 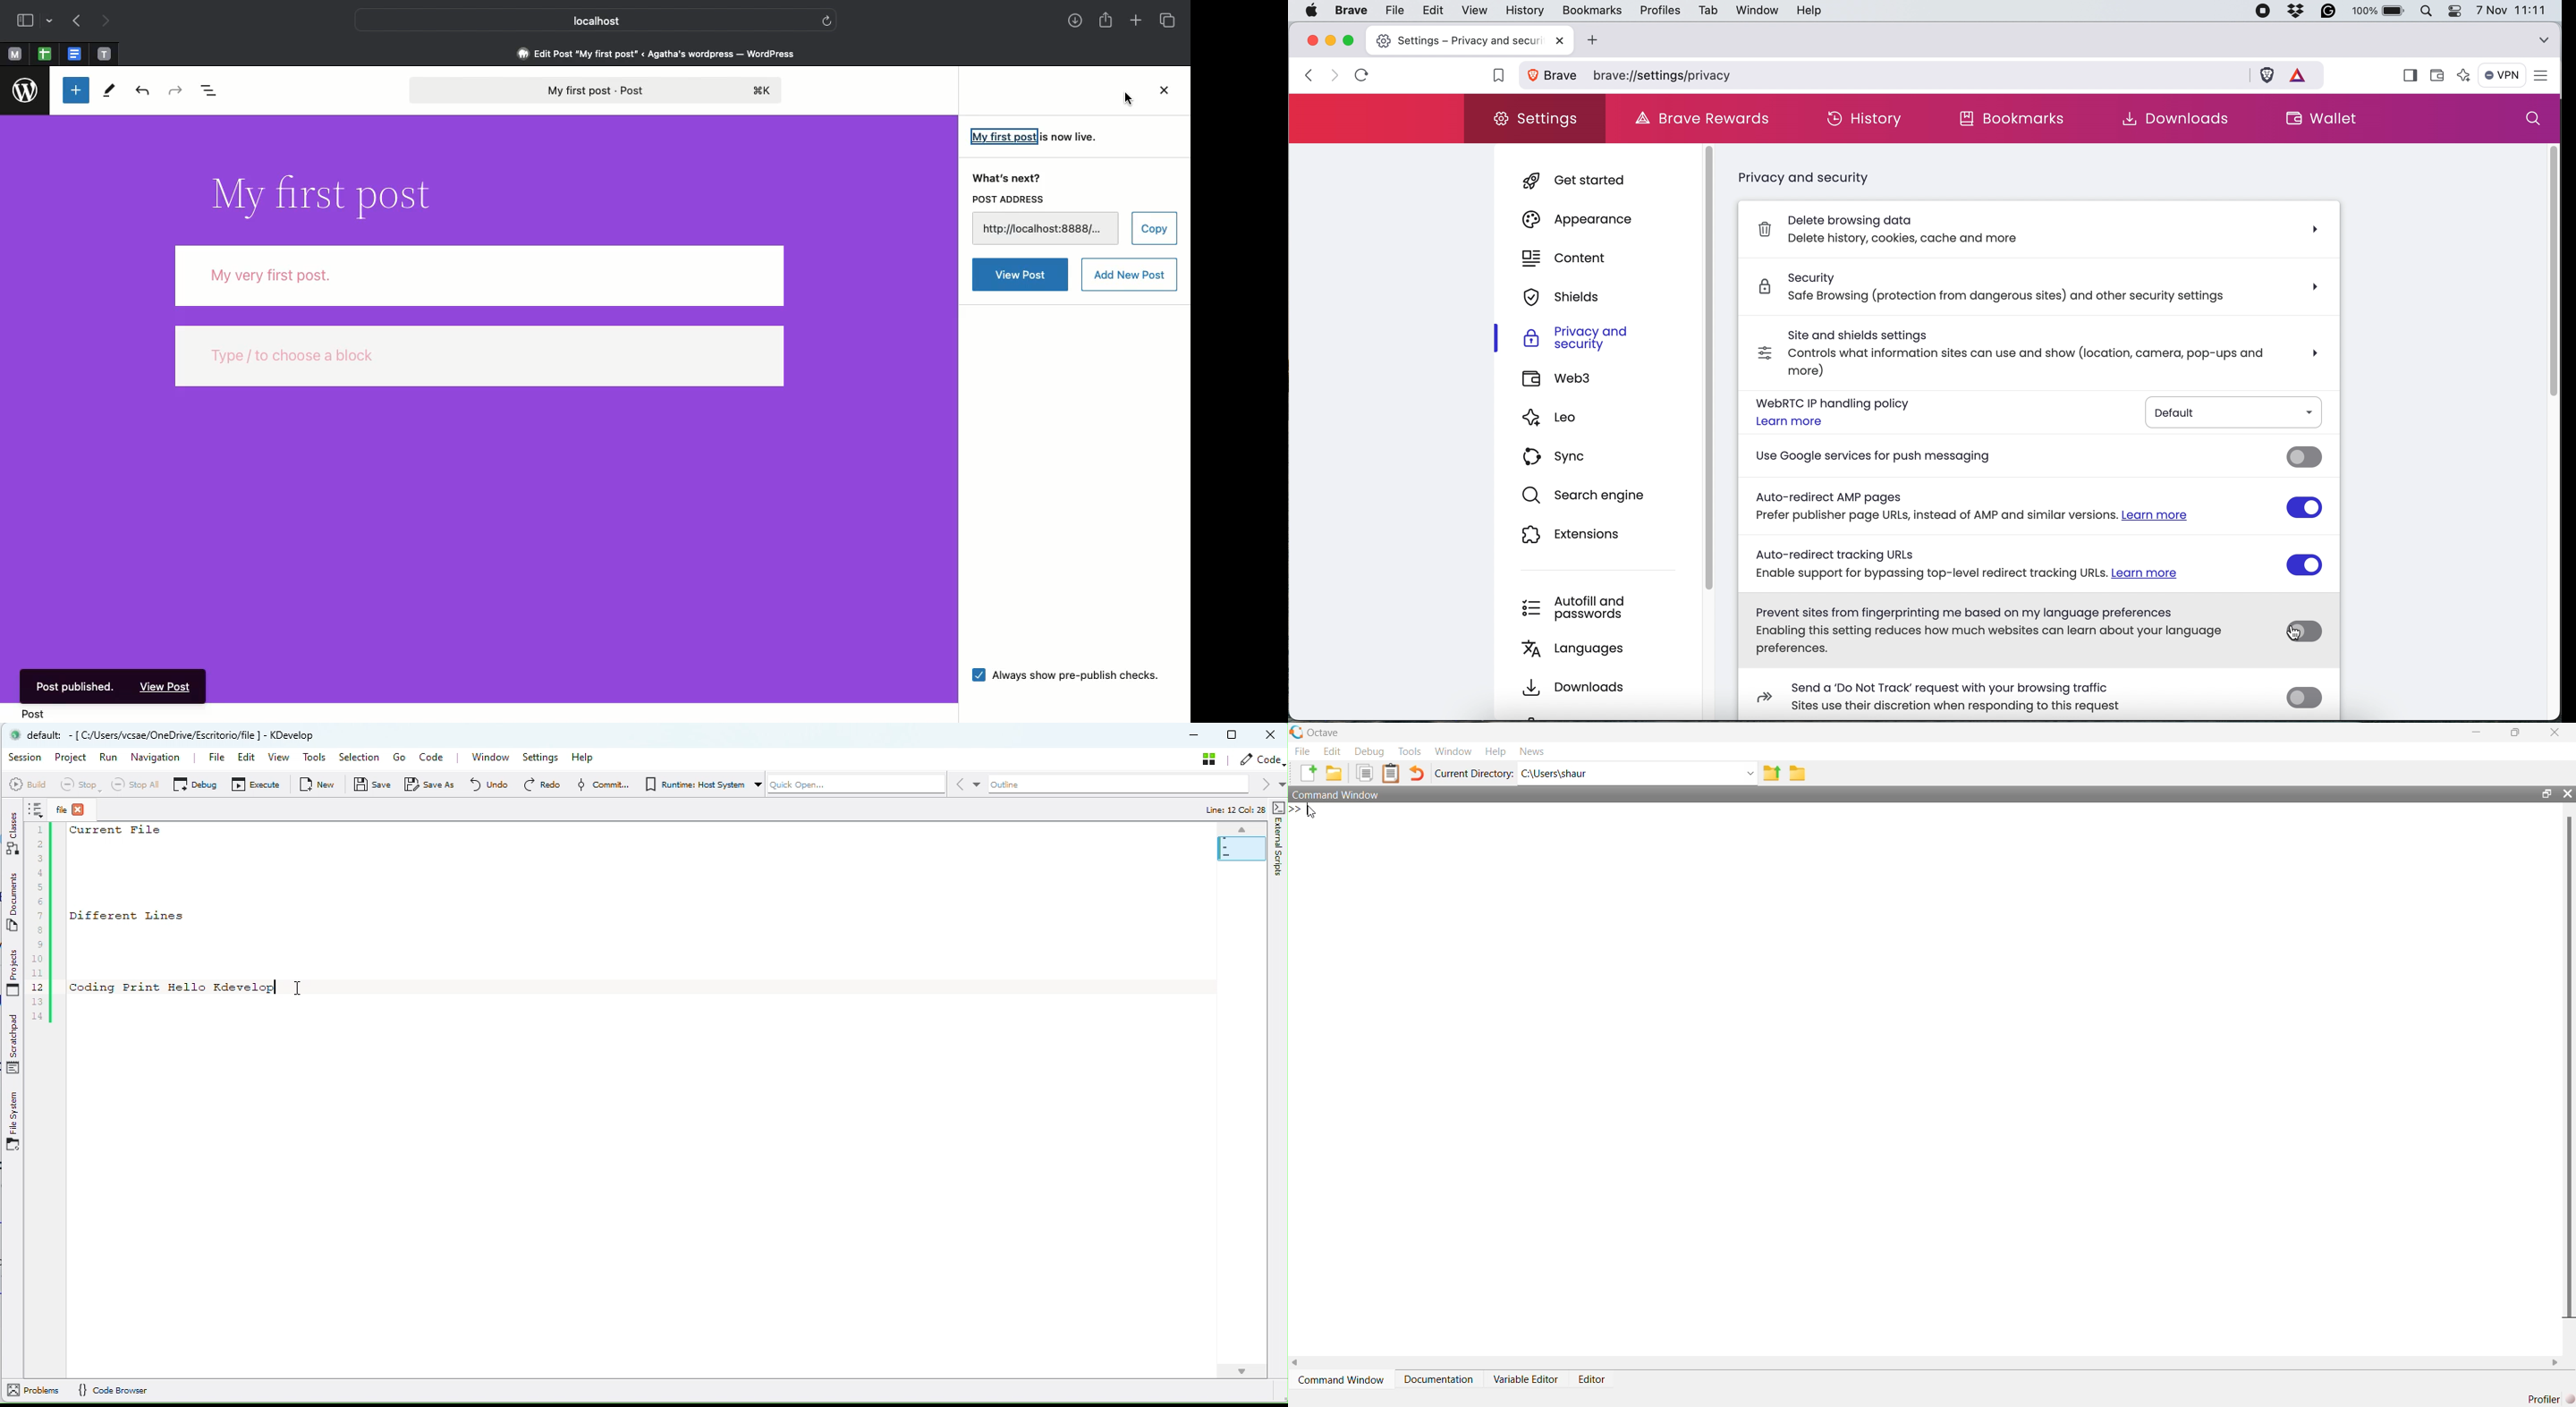 I want to click on view, so click(x=1472, y=10).